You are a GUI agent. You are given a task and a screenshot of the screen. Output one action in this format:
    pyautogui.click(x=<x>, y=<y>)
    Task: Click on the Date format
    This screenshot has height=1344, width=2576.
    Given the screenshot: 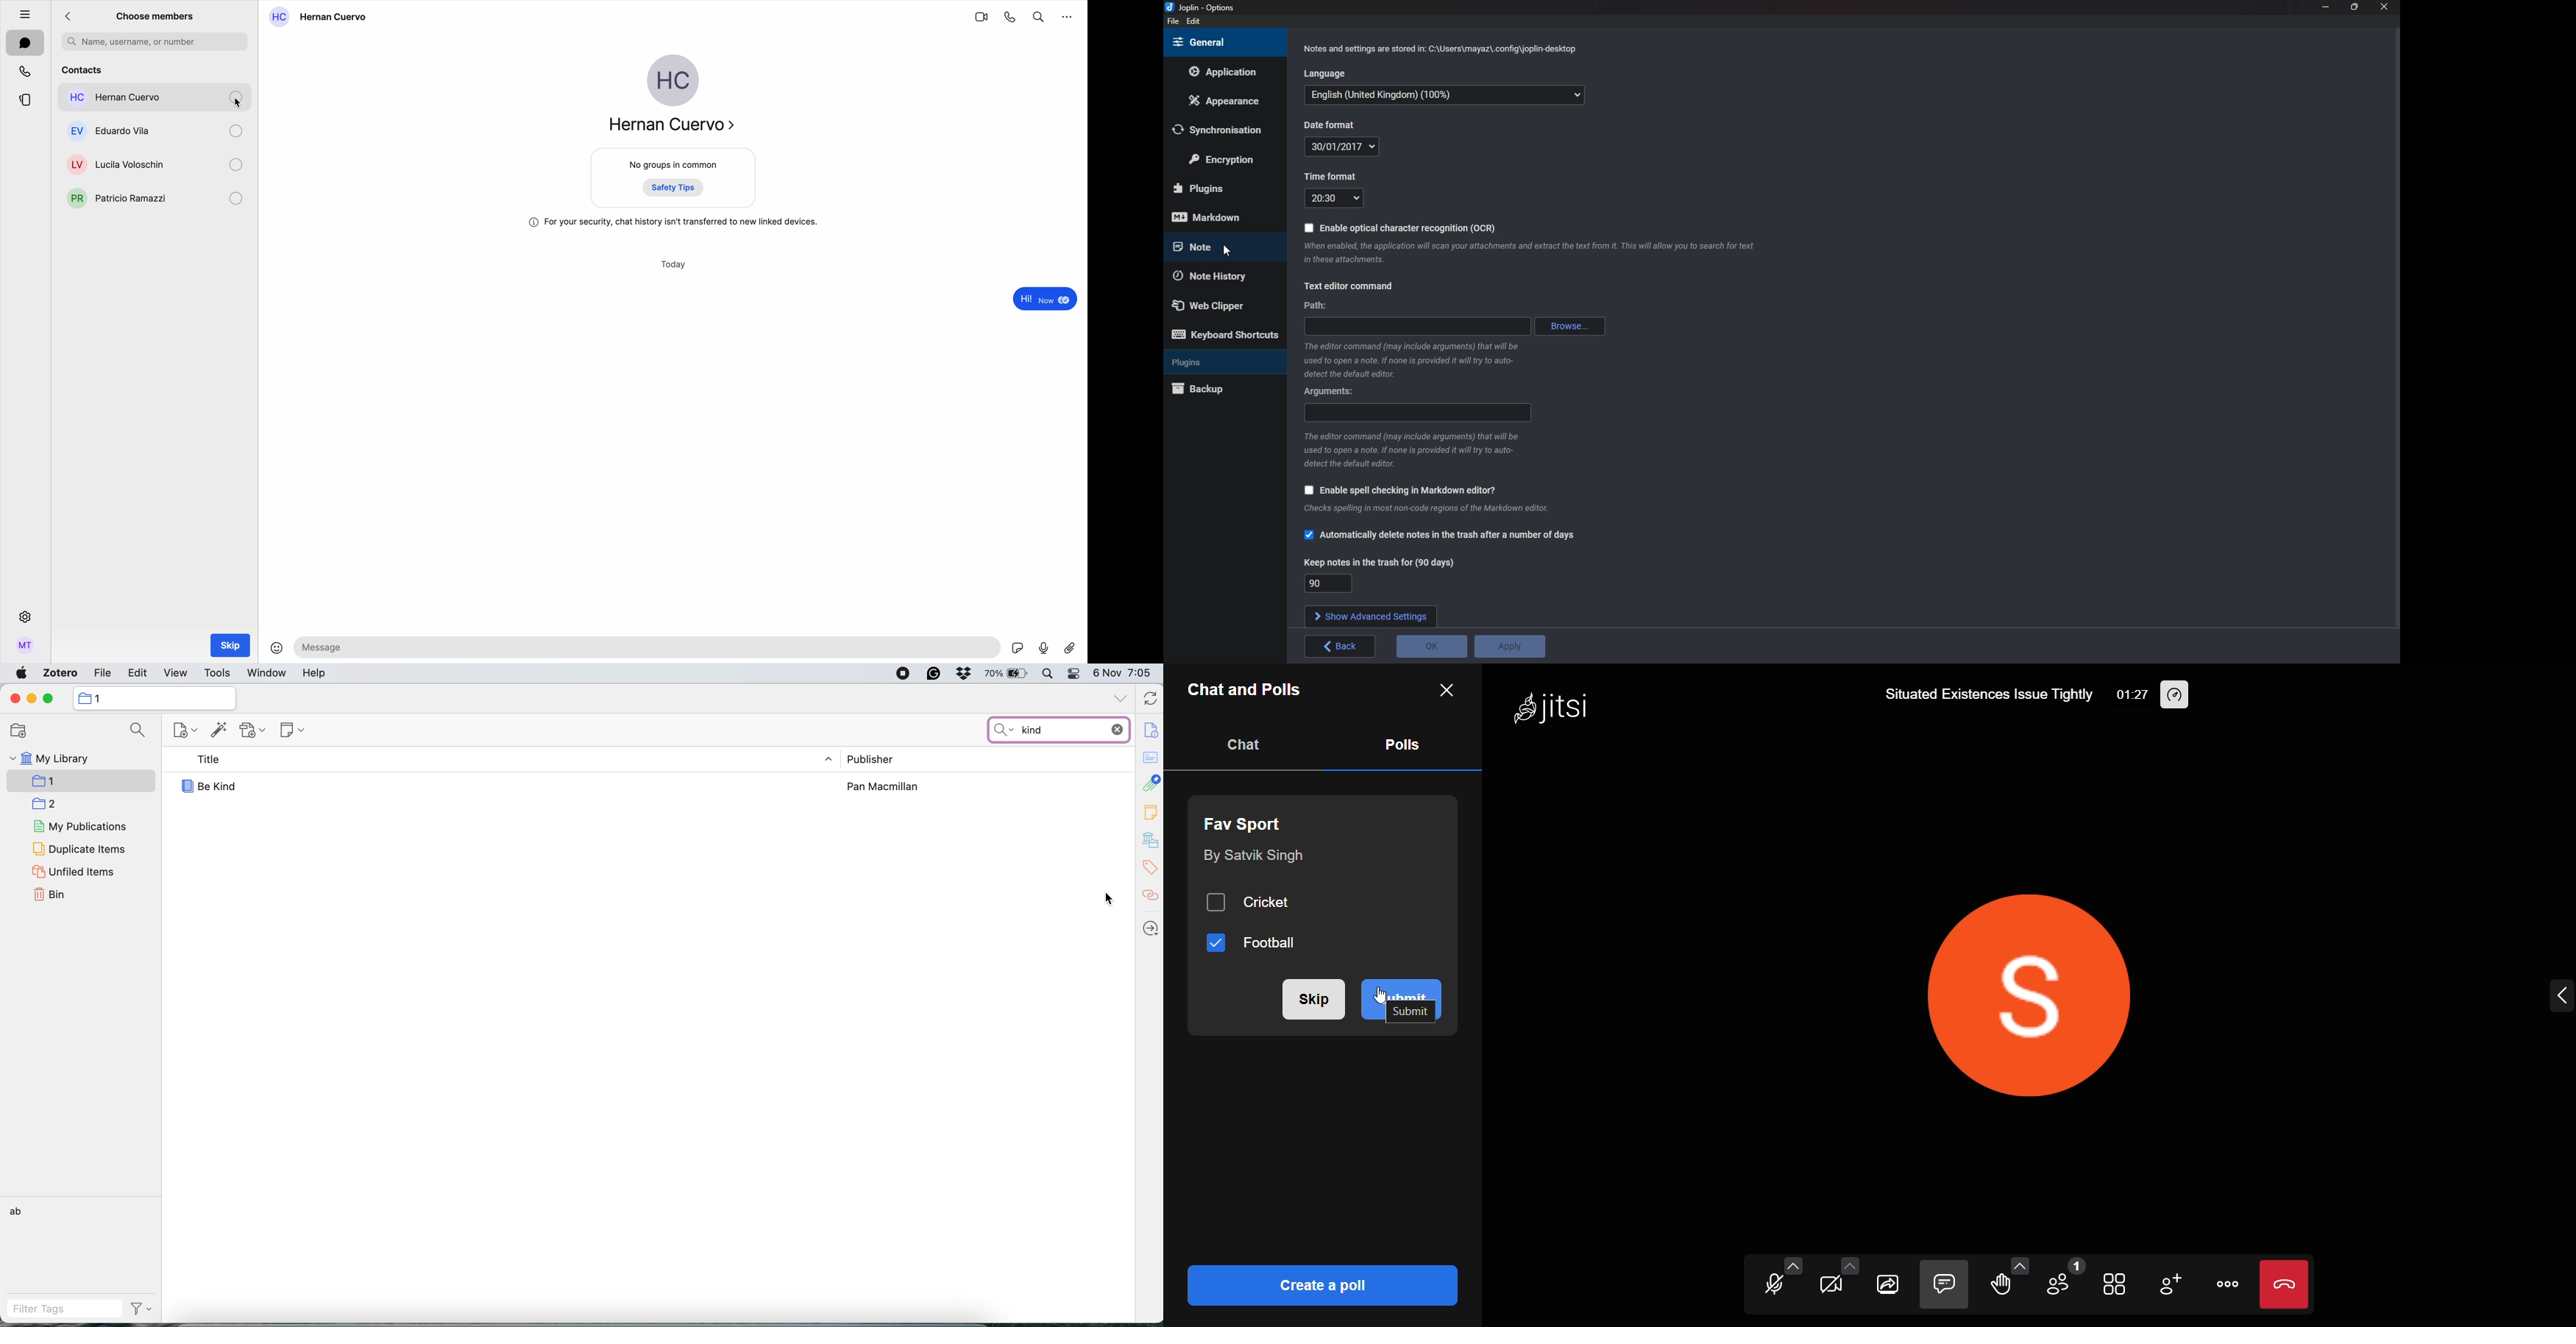 What is the action you would take?
    pyautogui.click(x=1335, y=125)
    